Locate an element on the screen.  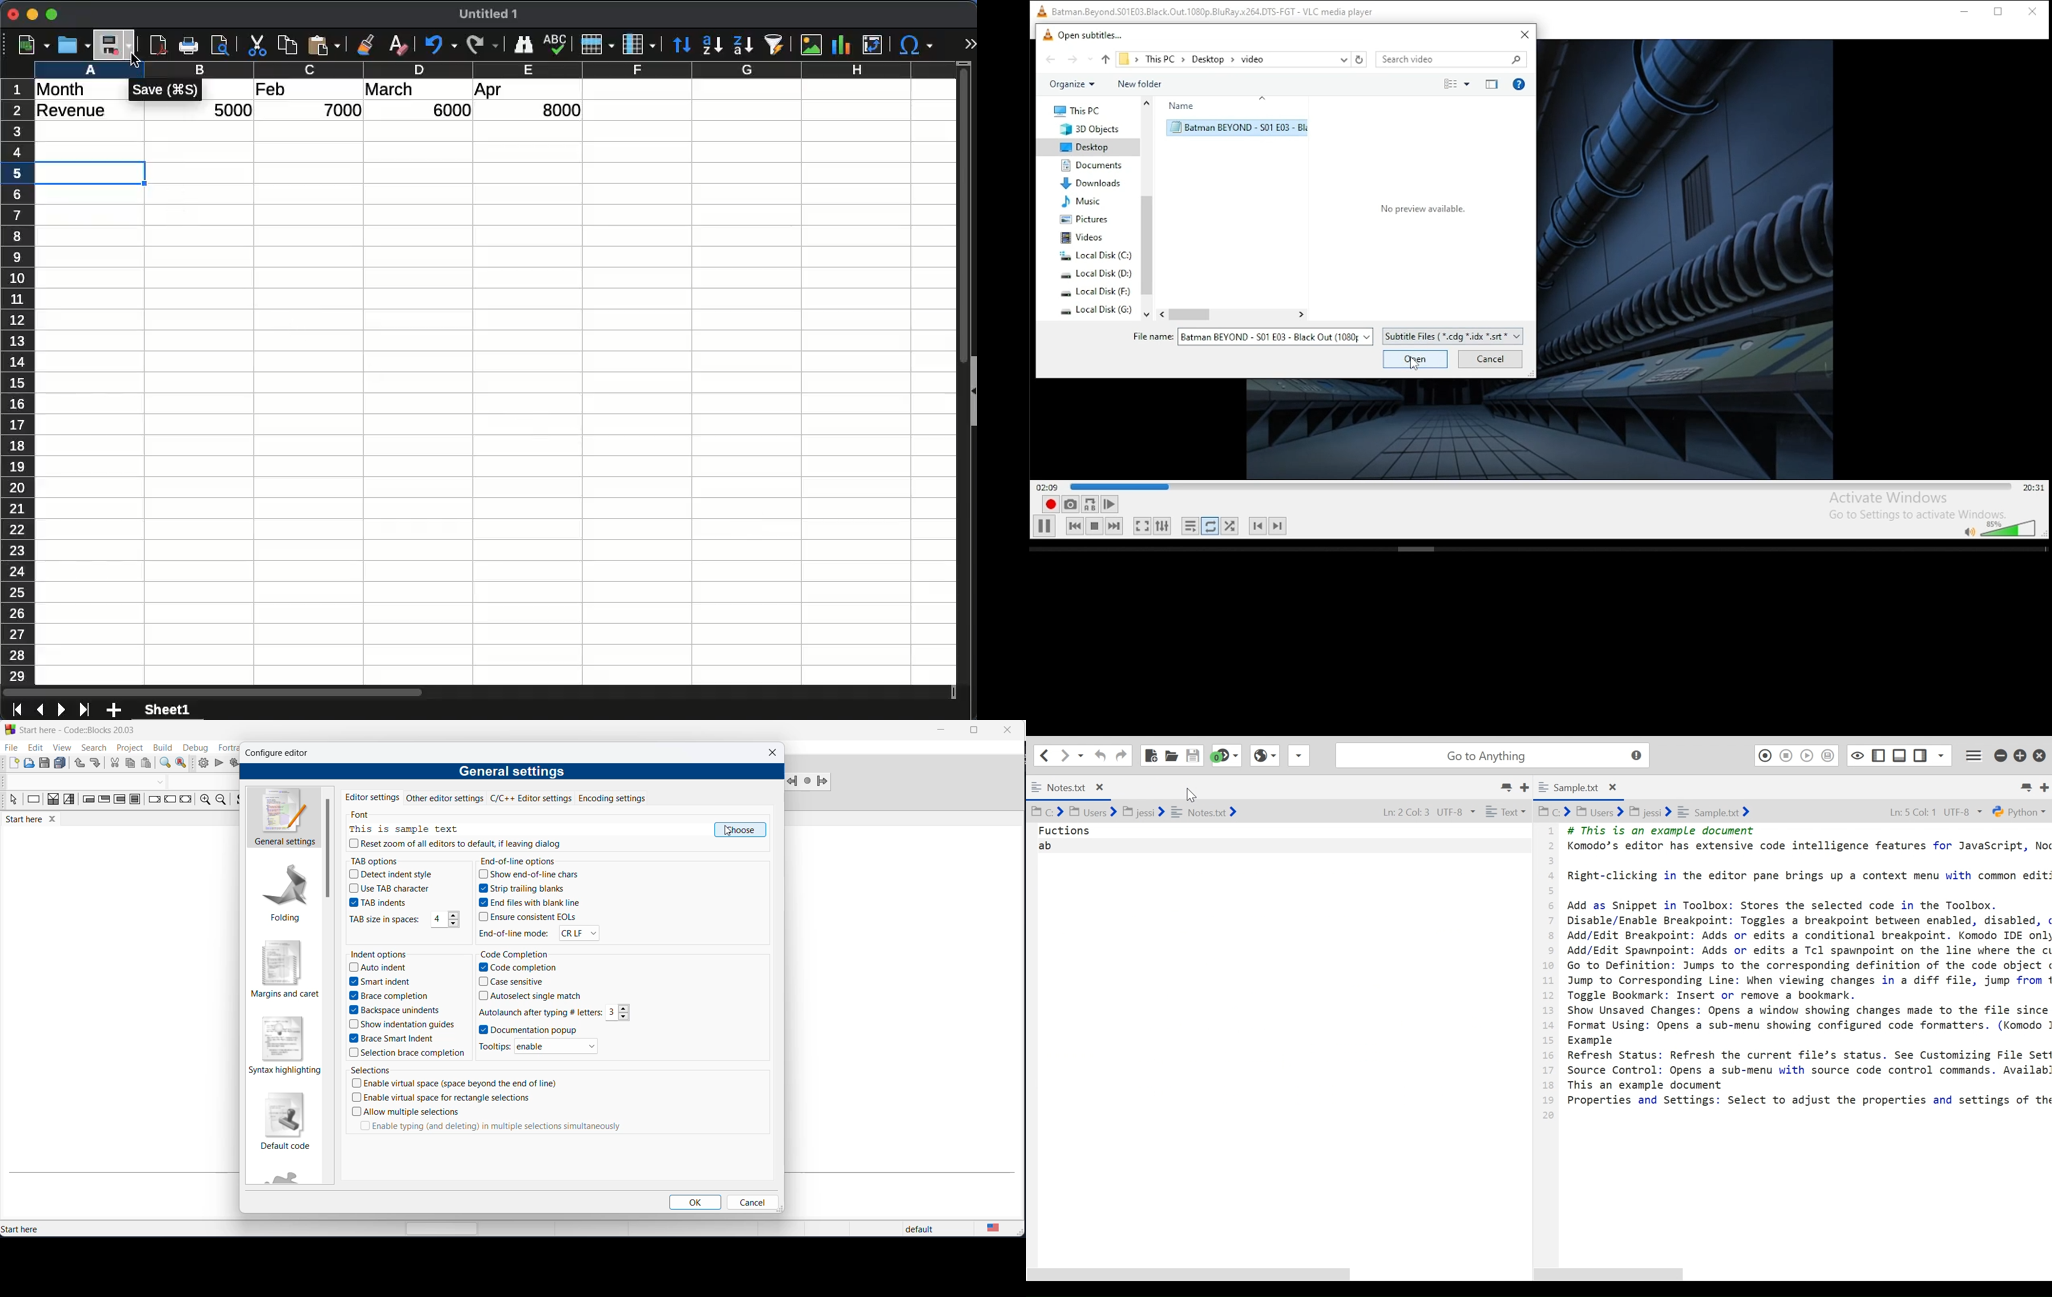
next chapter is located at coordinates (1278, 526).